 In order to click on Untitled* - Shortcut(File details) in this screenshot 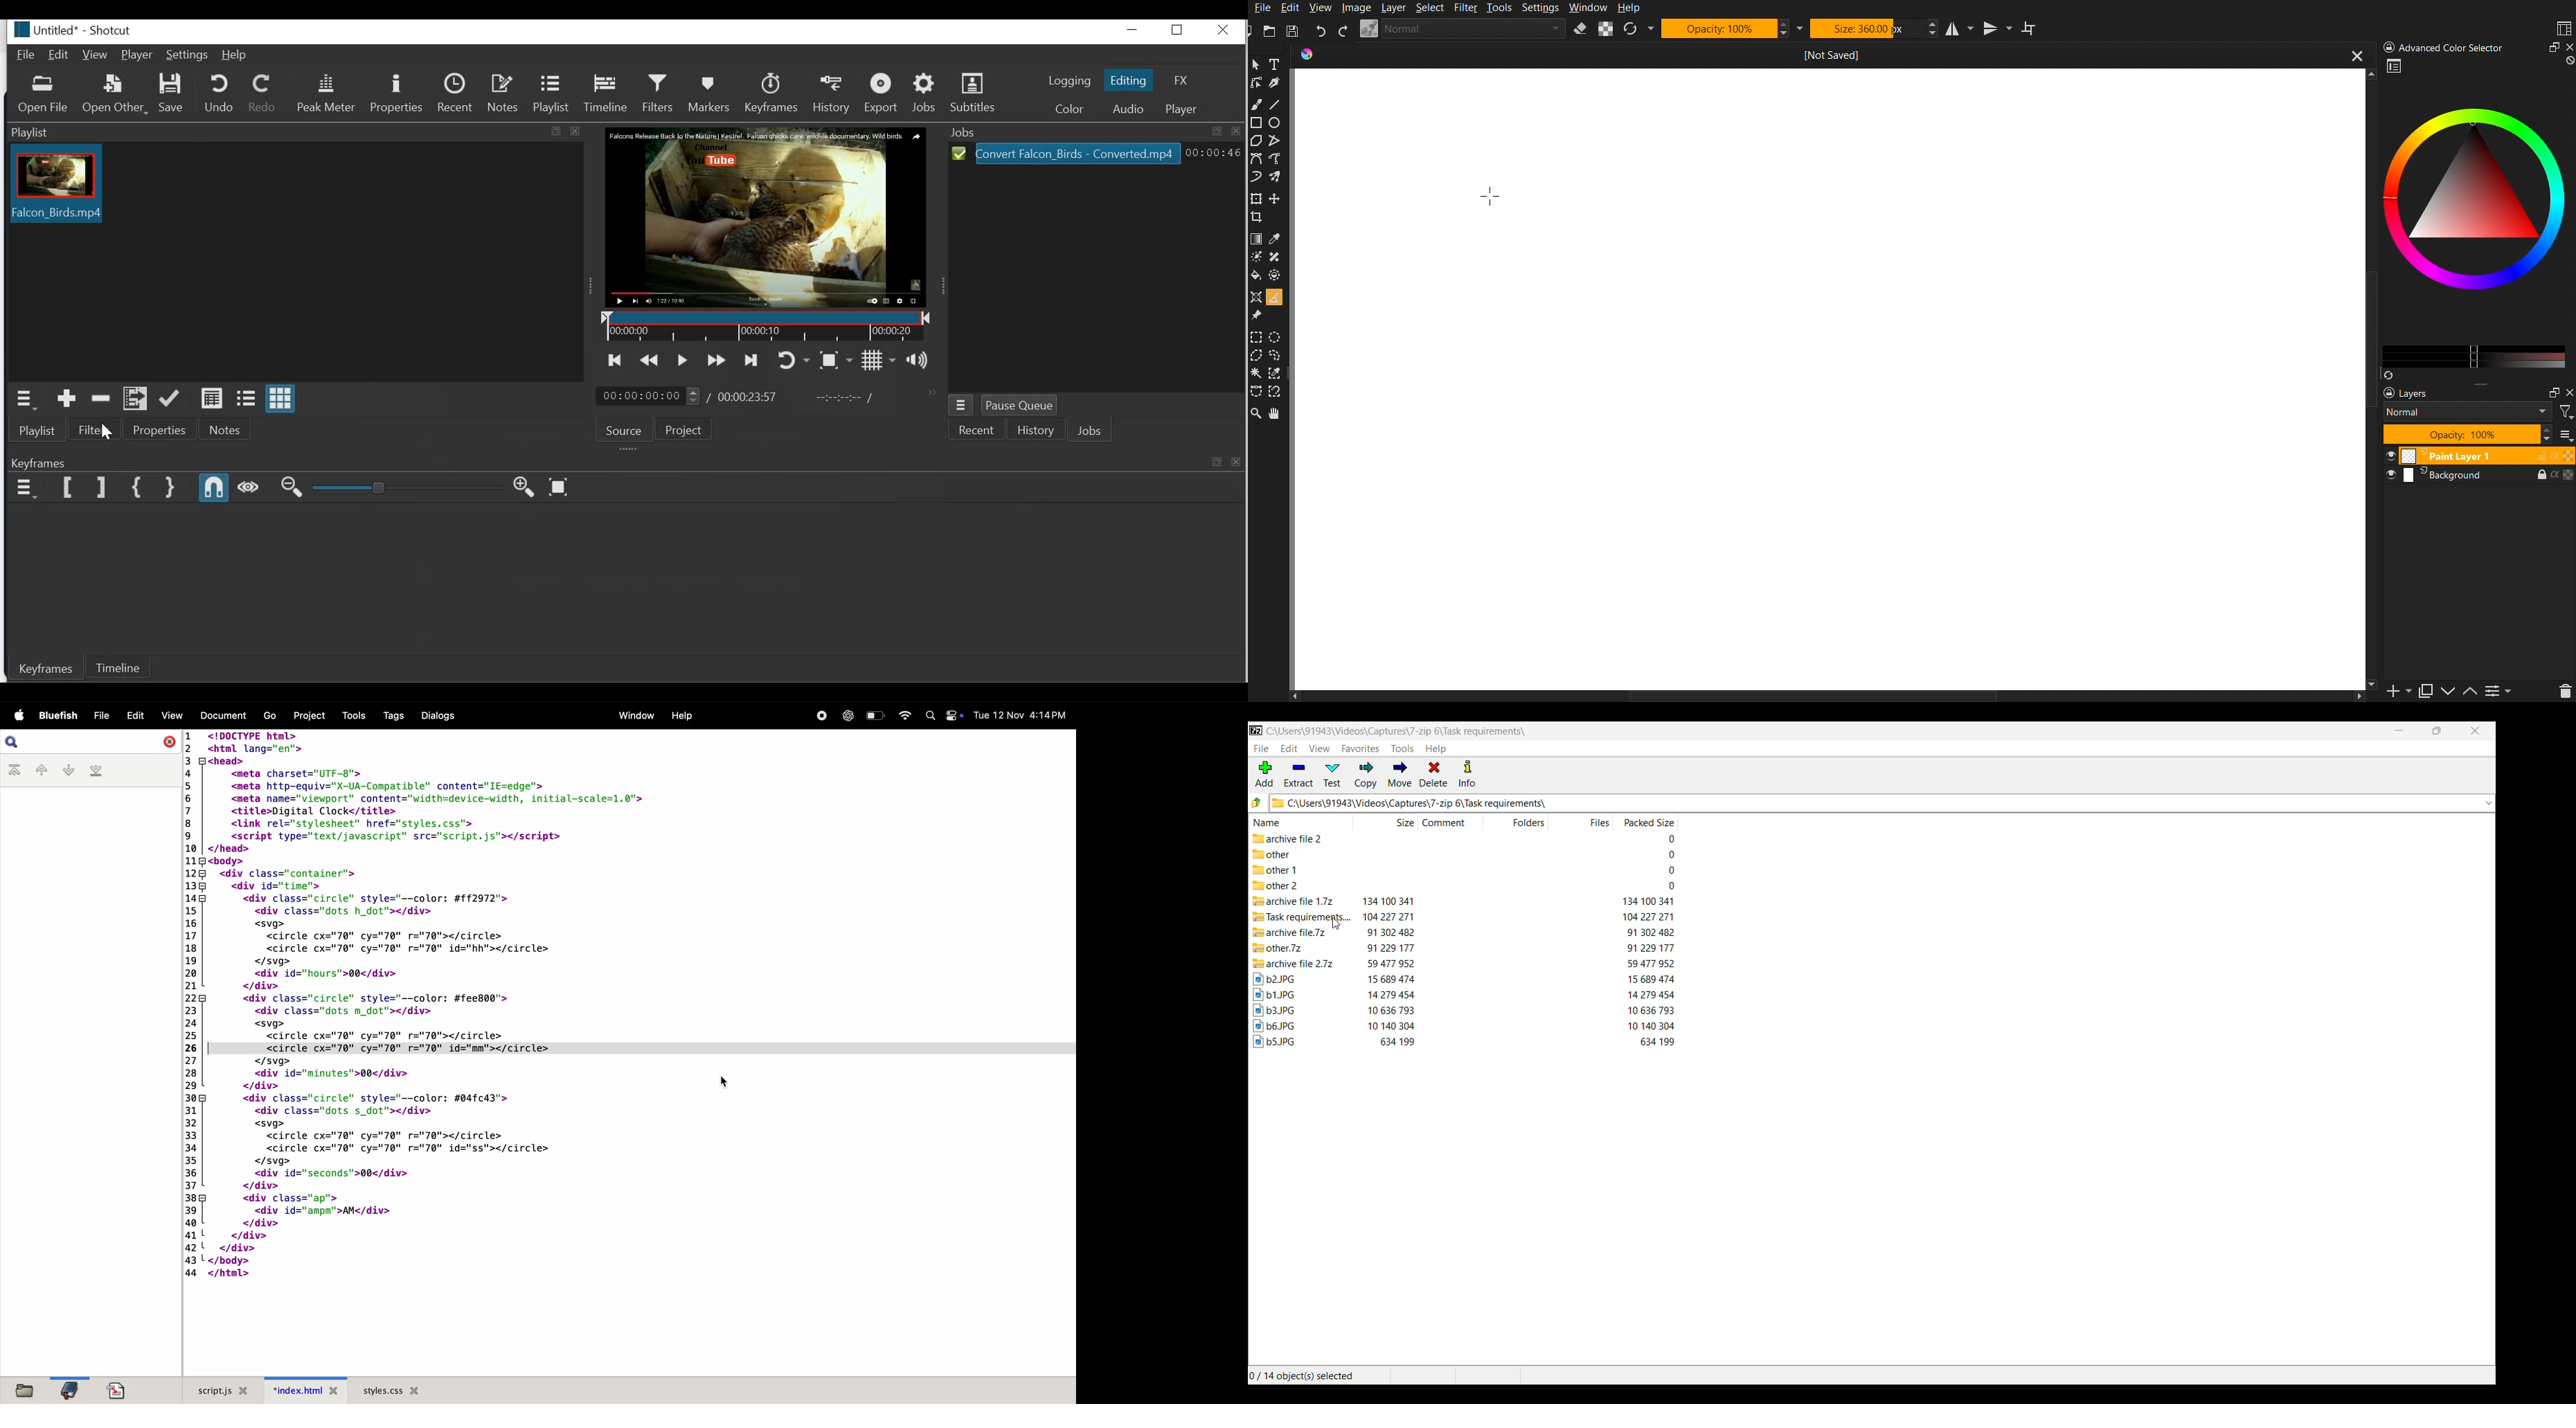, I will do `click(77, 30)`.